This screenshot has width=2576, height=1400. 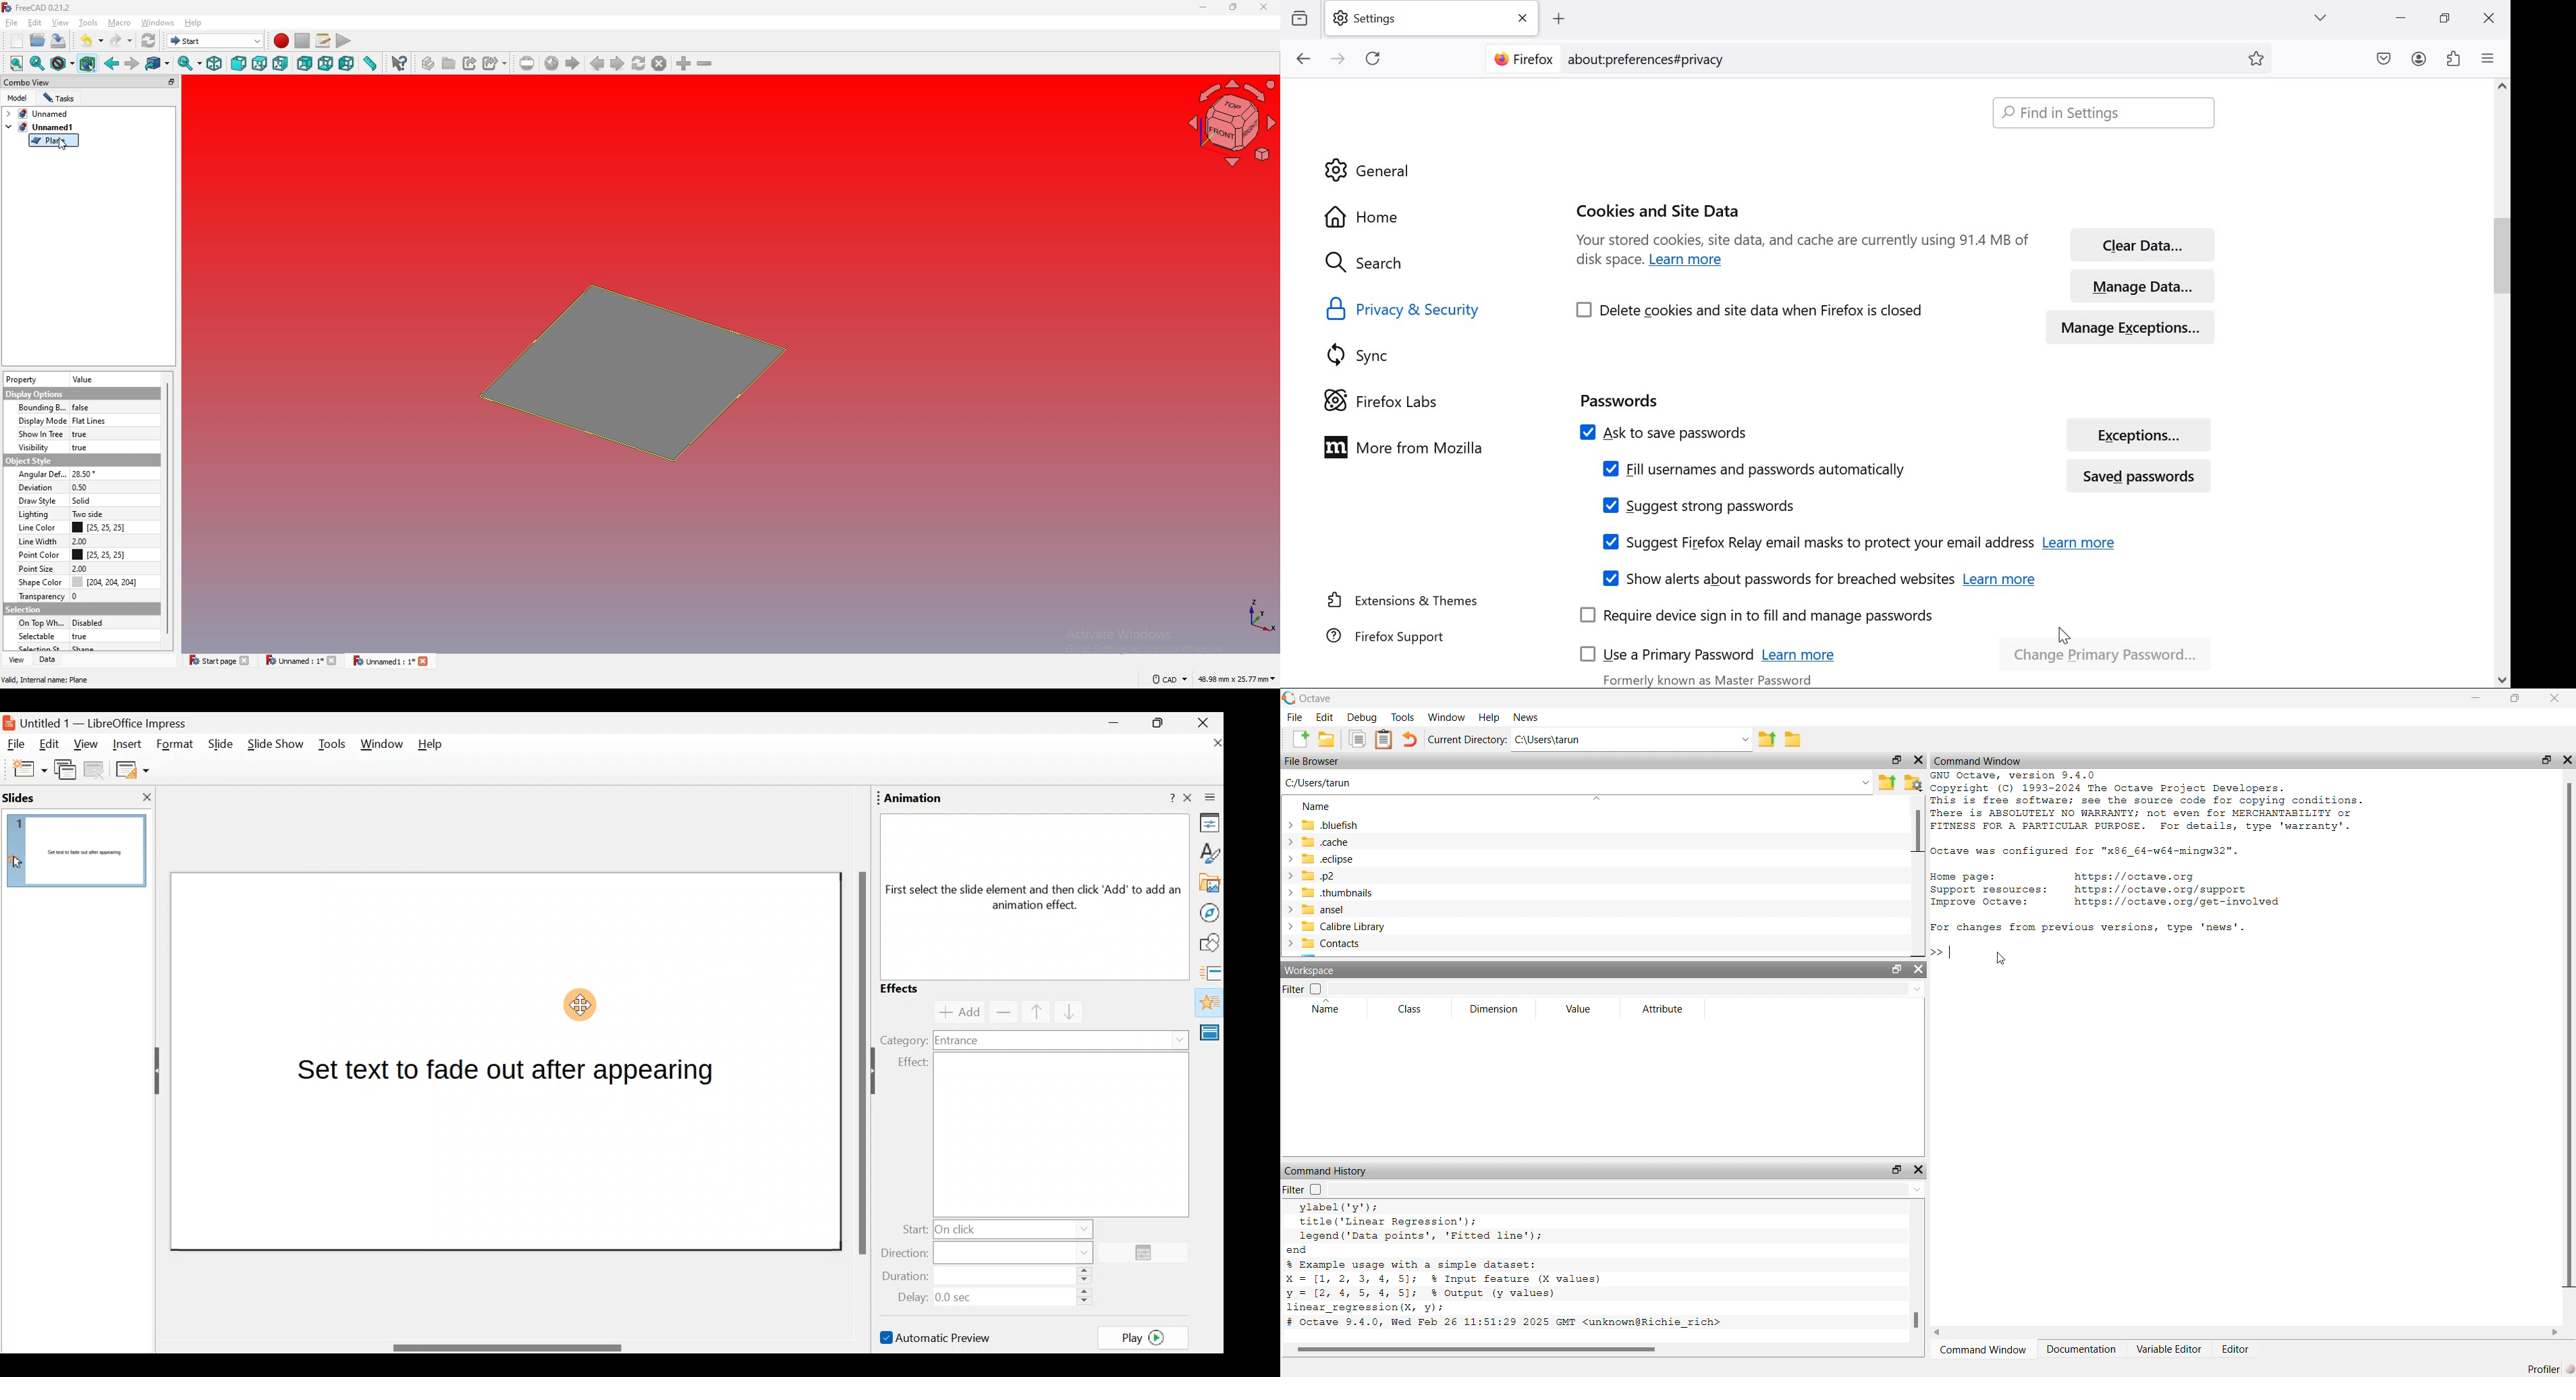 What do you see at coordinates (97, 421) in the screenshot?
I see `flat lines` at bounding box center [97, 421].